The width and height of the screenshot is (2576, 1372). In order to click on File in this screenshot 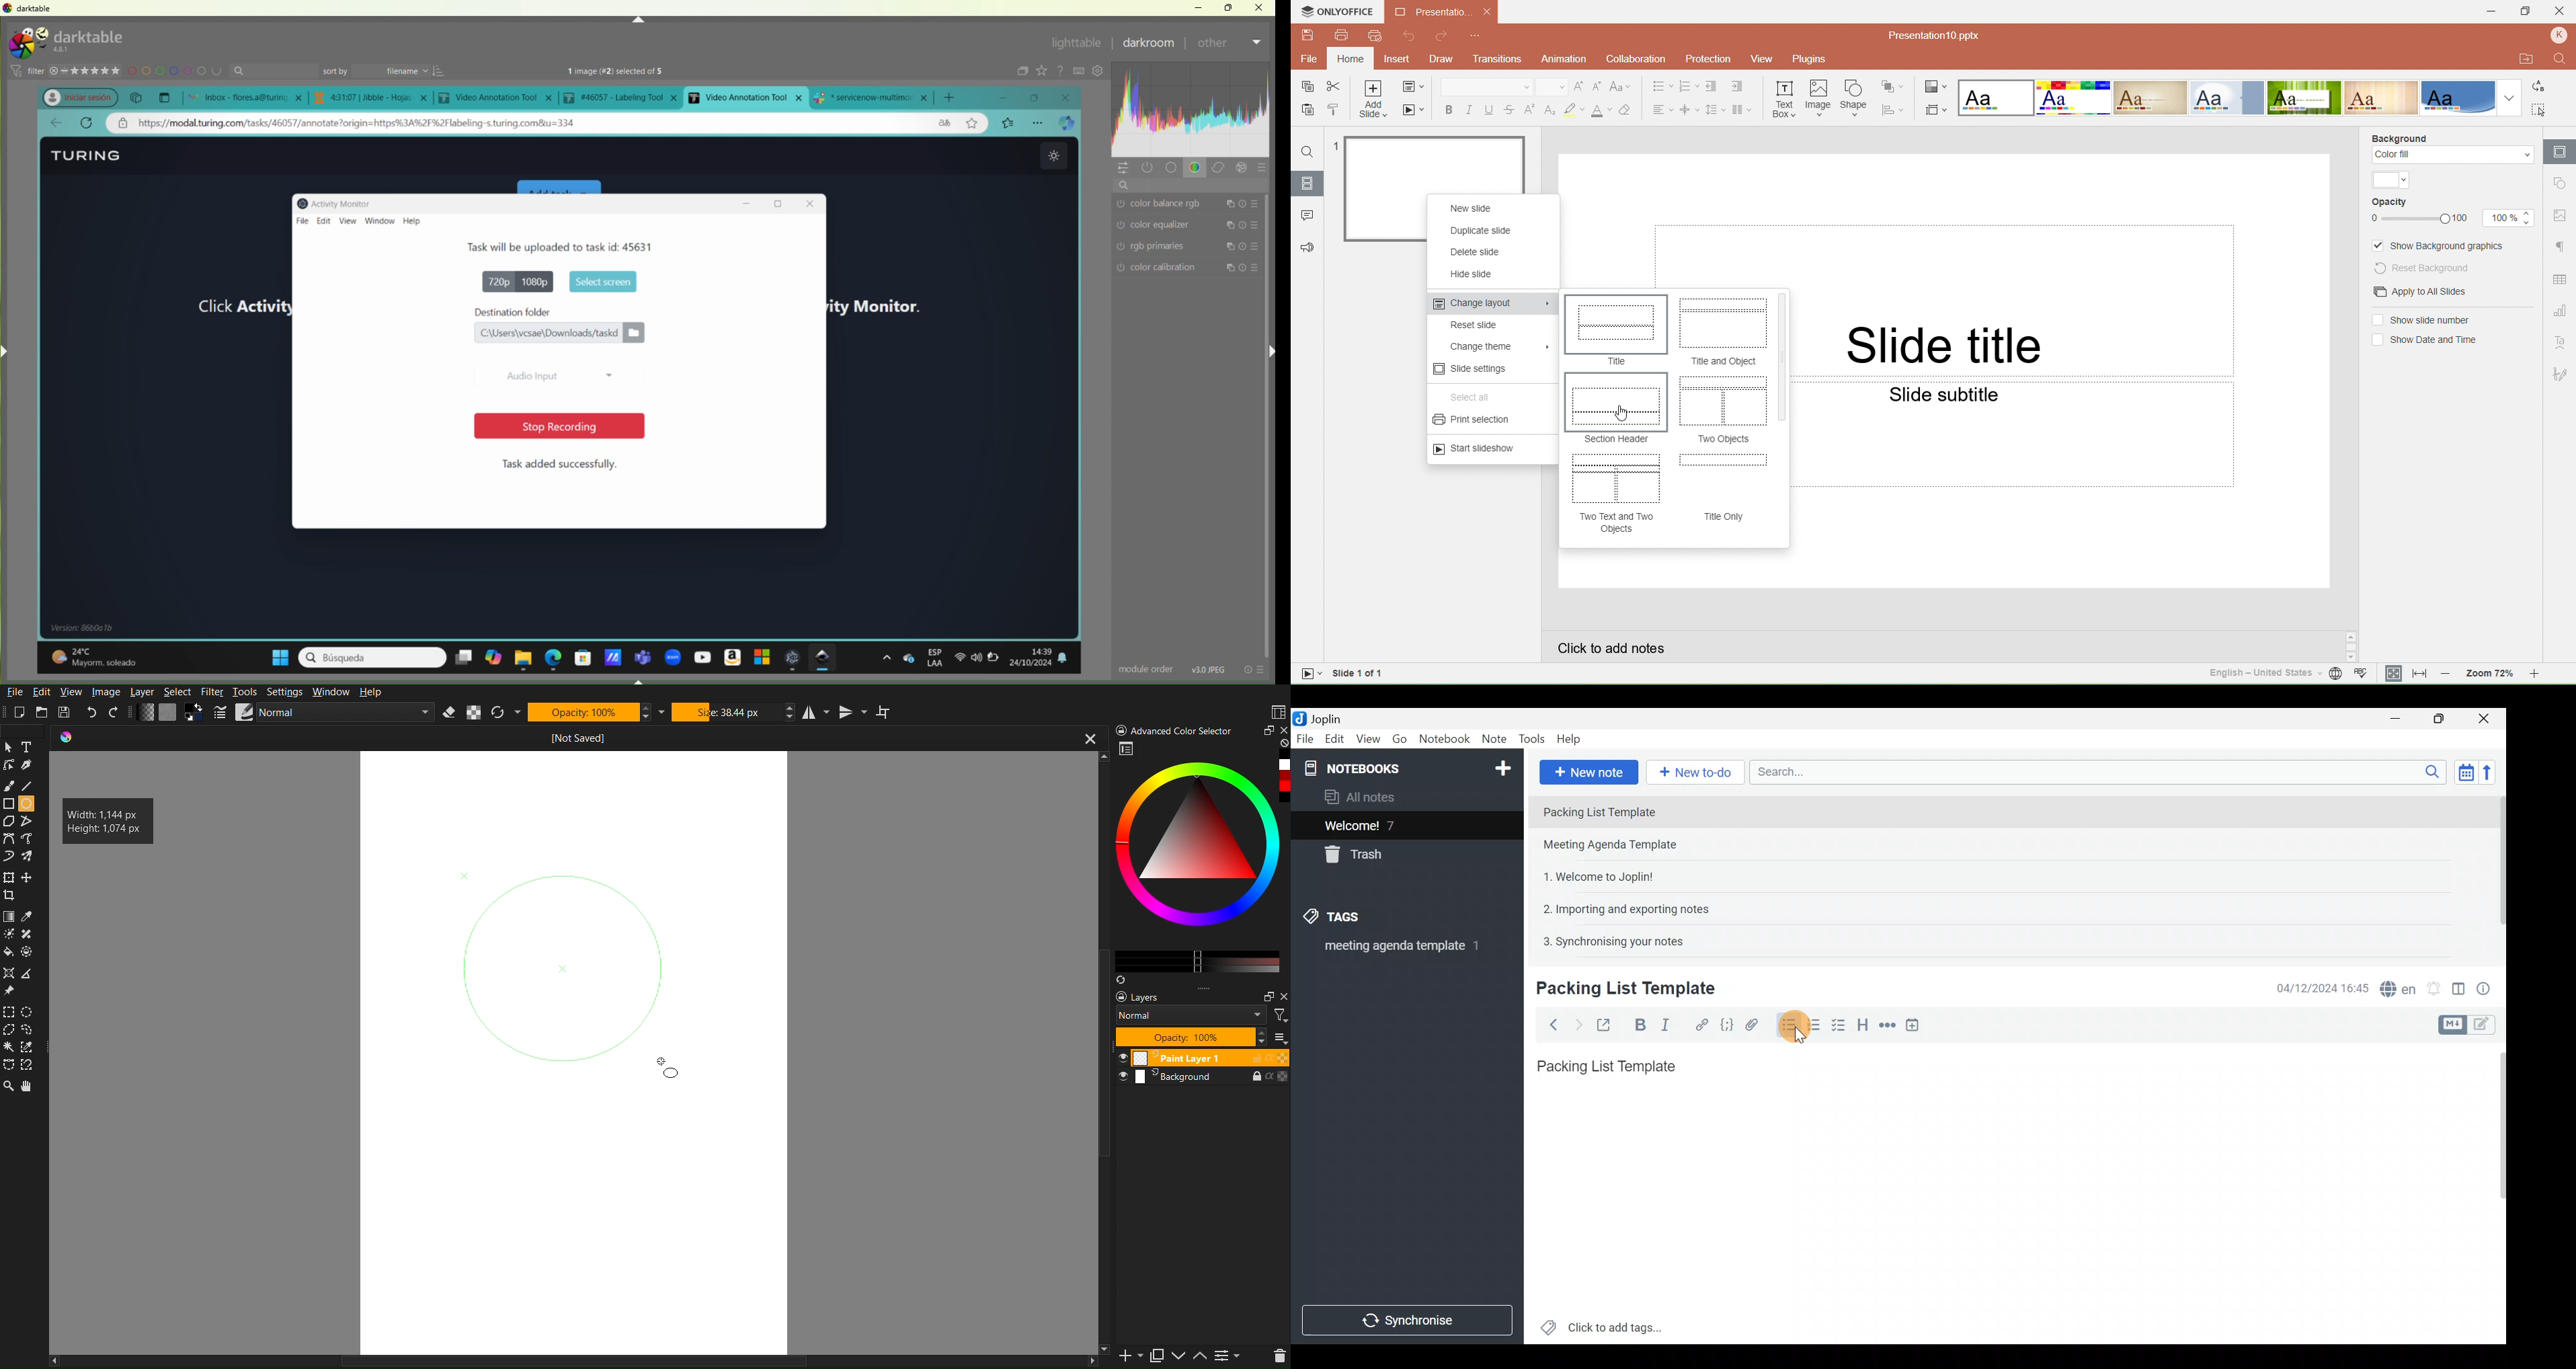, I will do `click(1303, 738)`.